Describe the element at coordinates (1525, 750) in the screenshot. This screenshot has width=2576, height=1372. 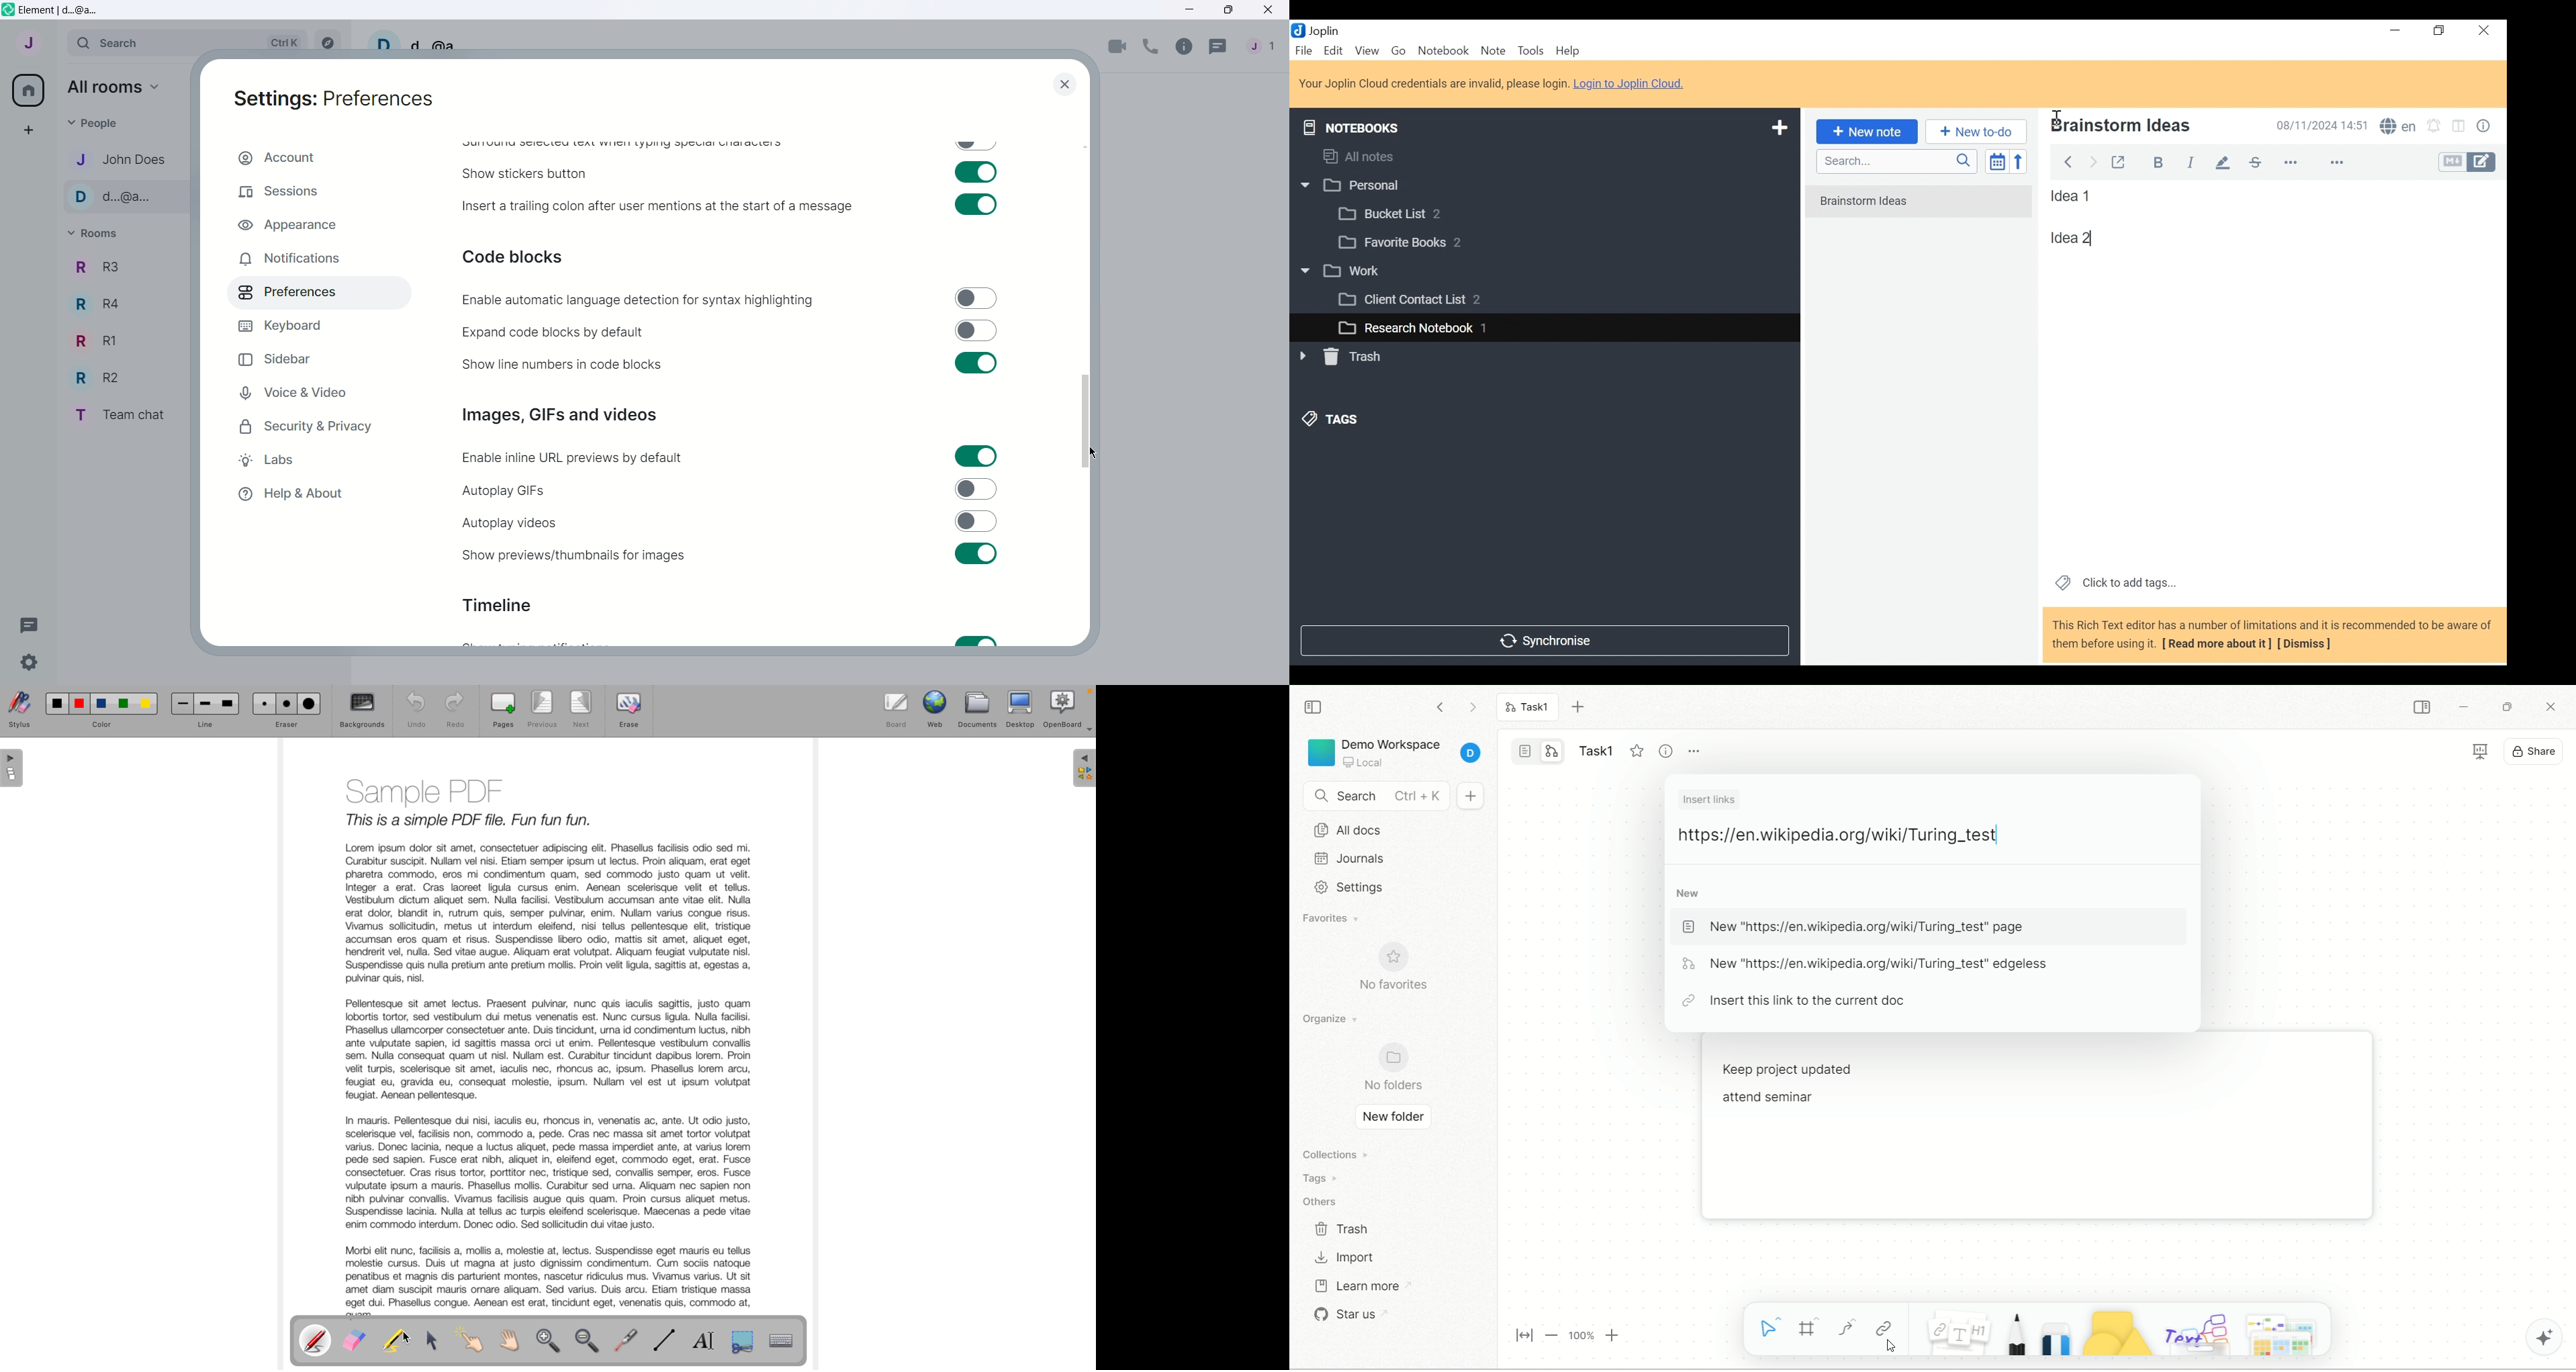
I see `page mode` at that location.